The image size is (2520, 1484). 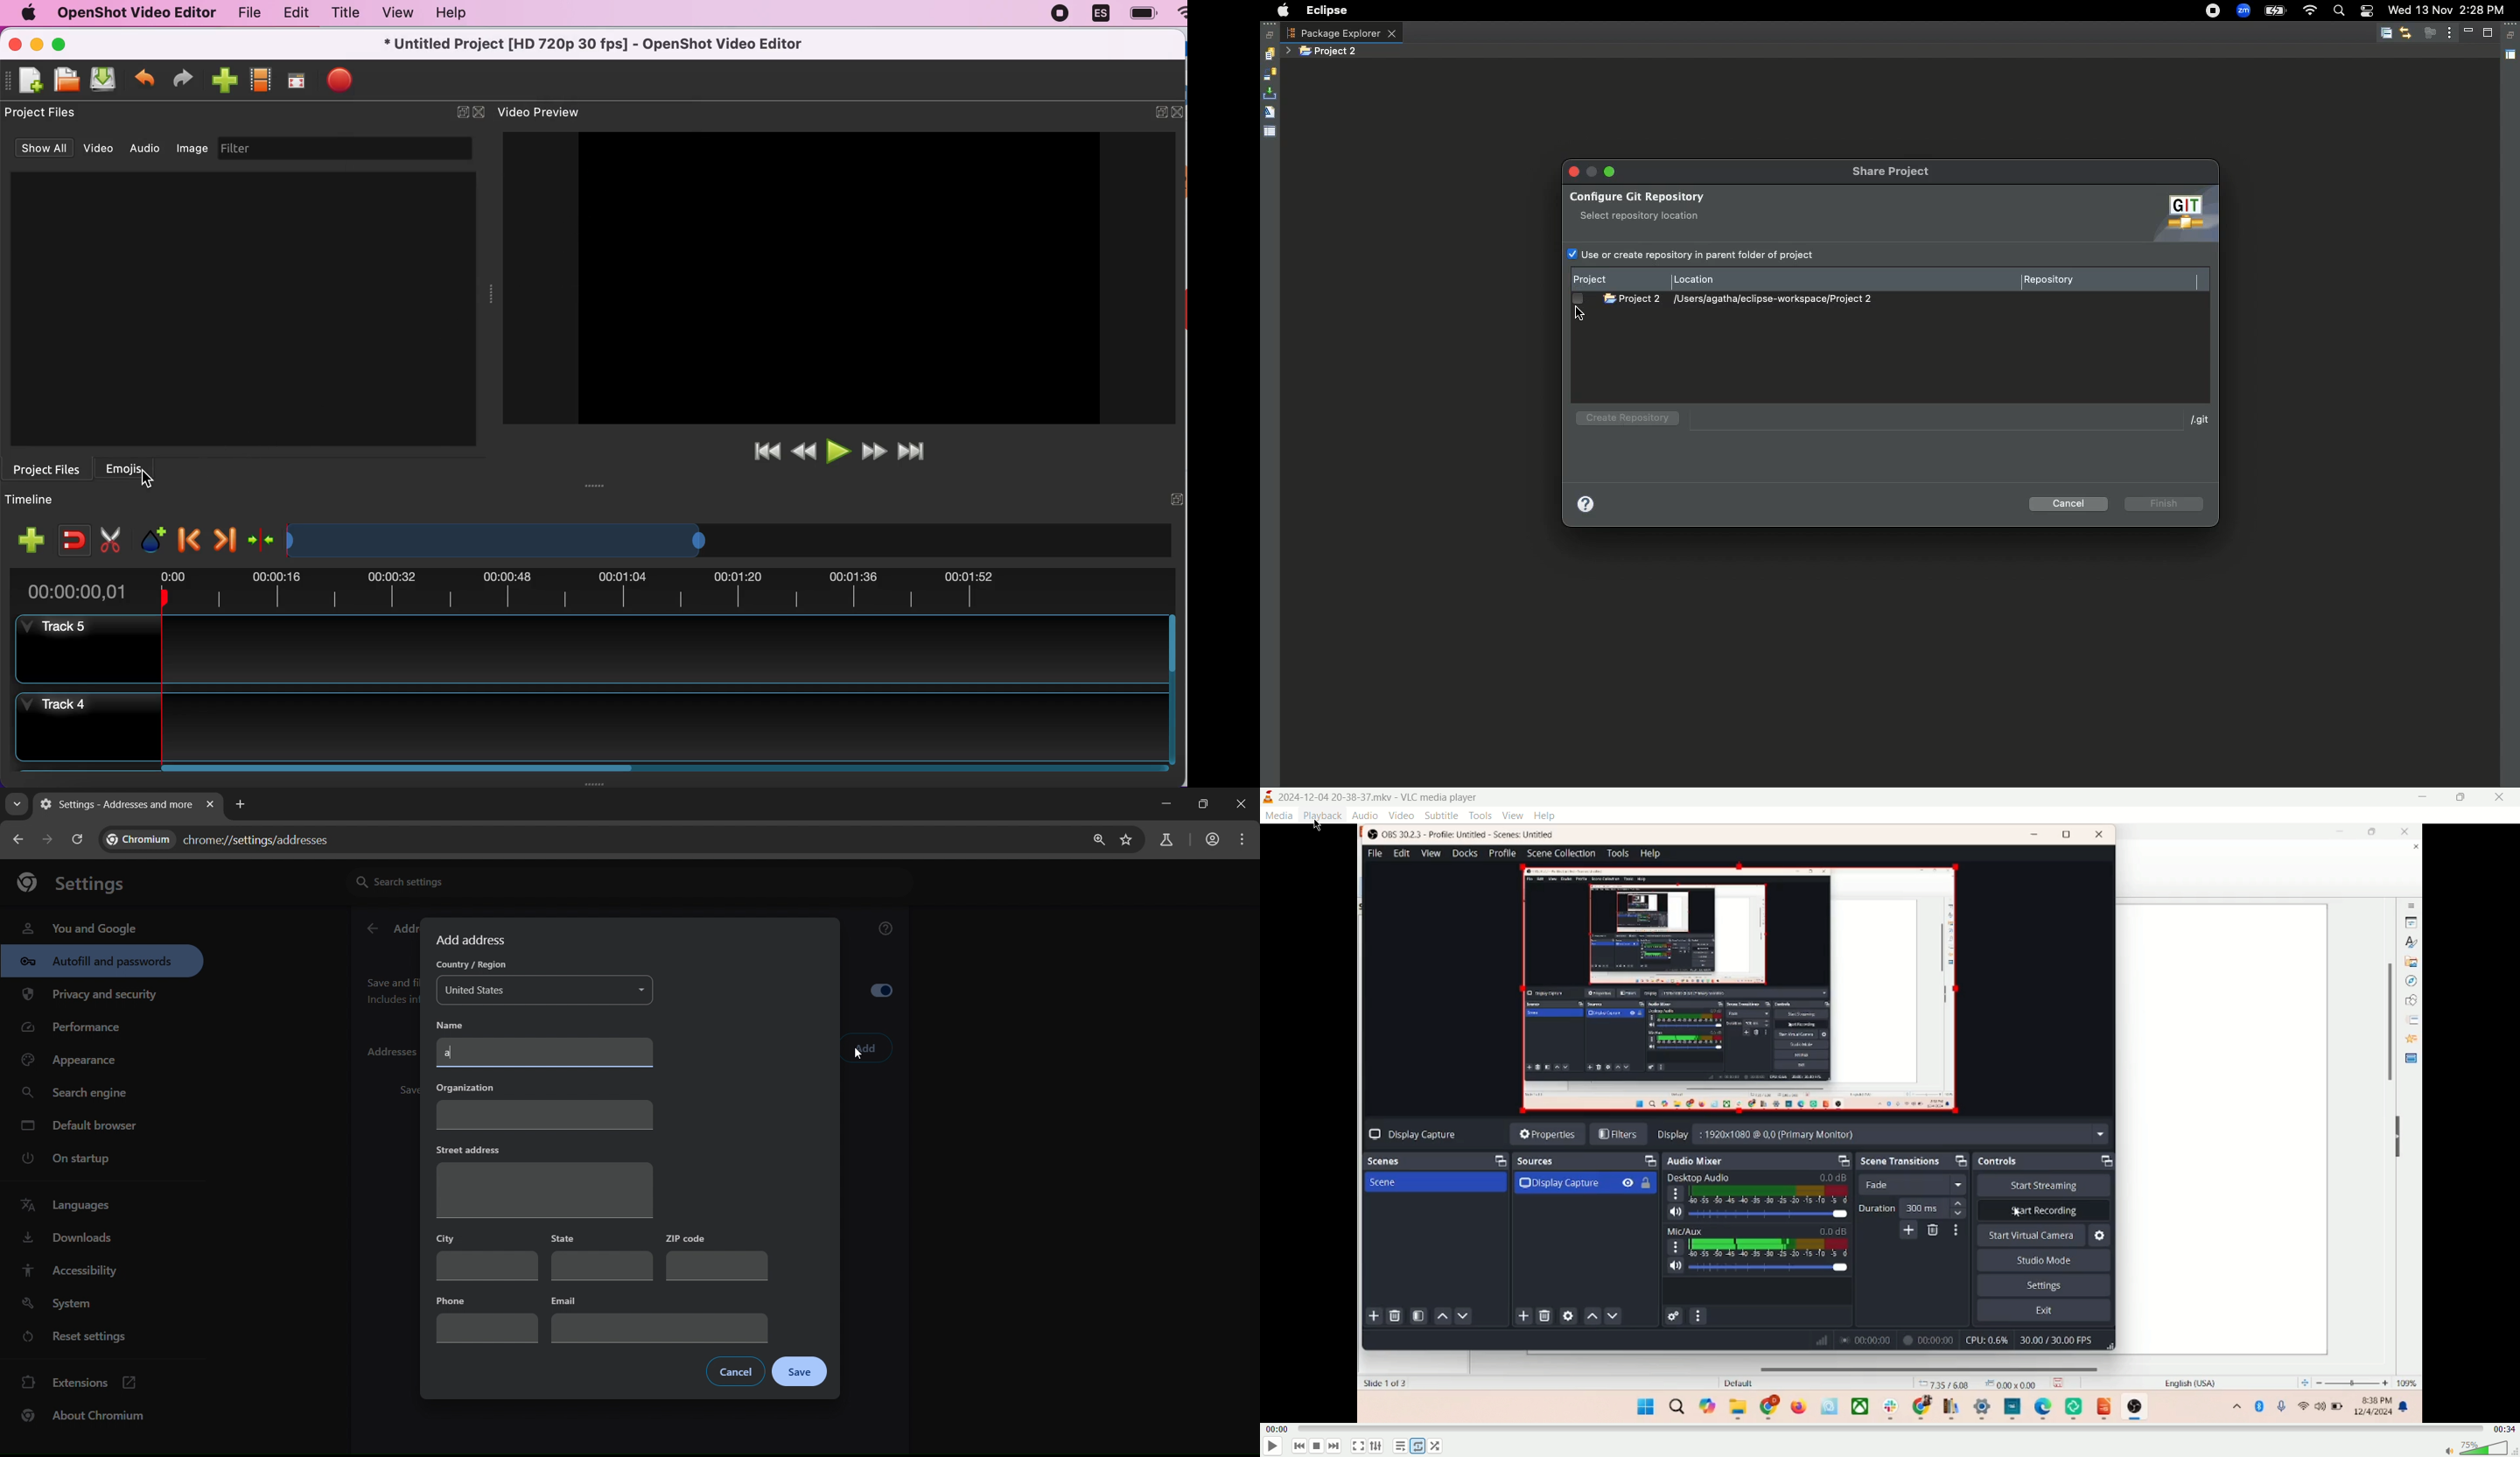 What do you see at coordinates (456, 111) in the screenshot?
I see `expand/hide` at bounding box center [456, 111].